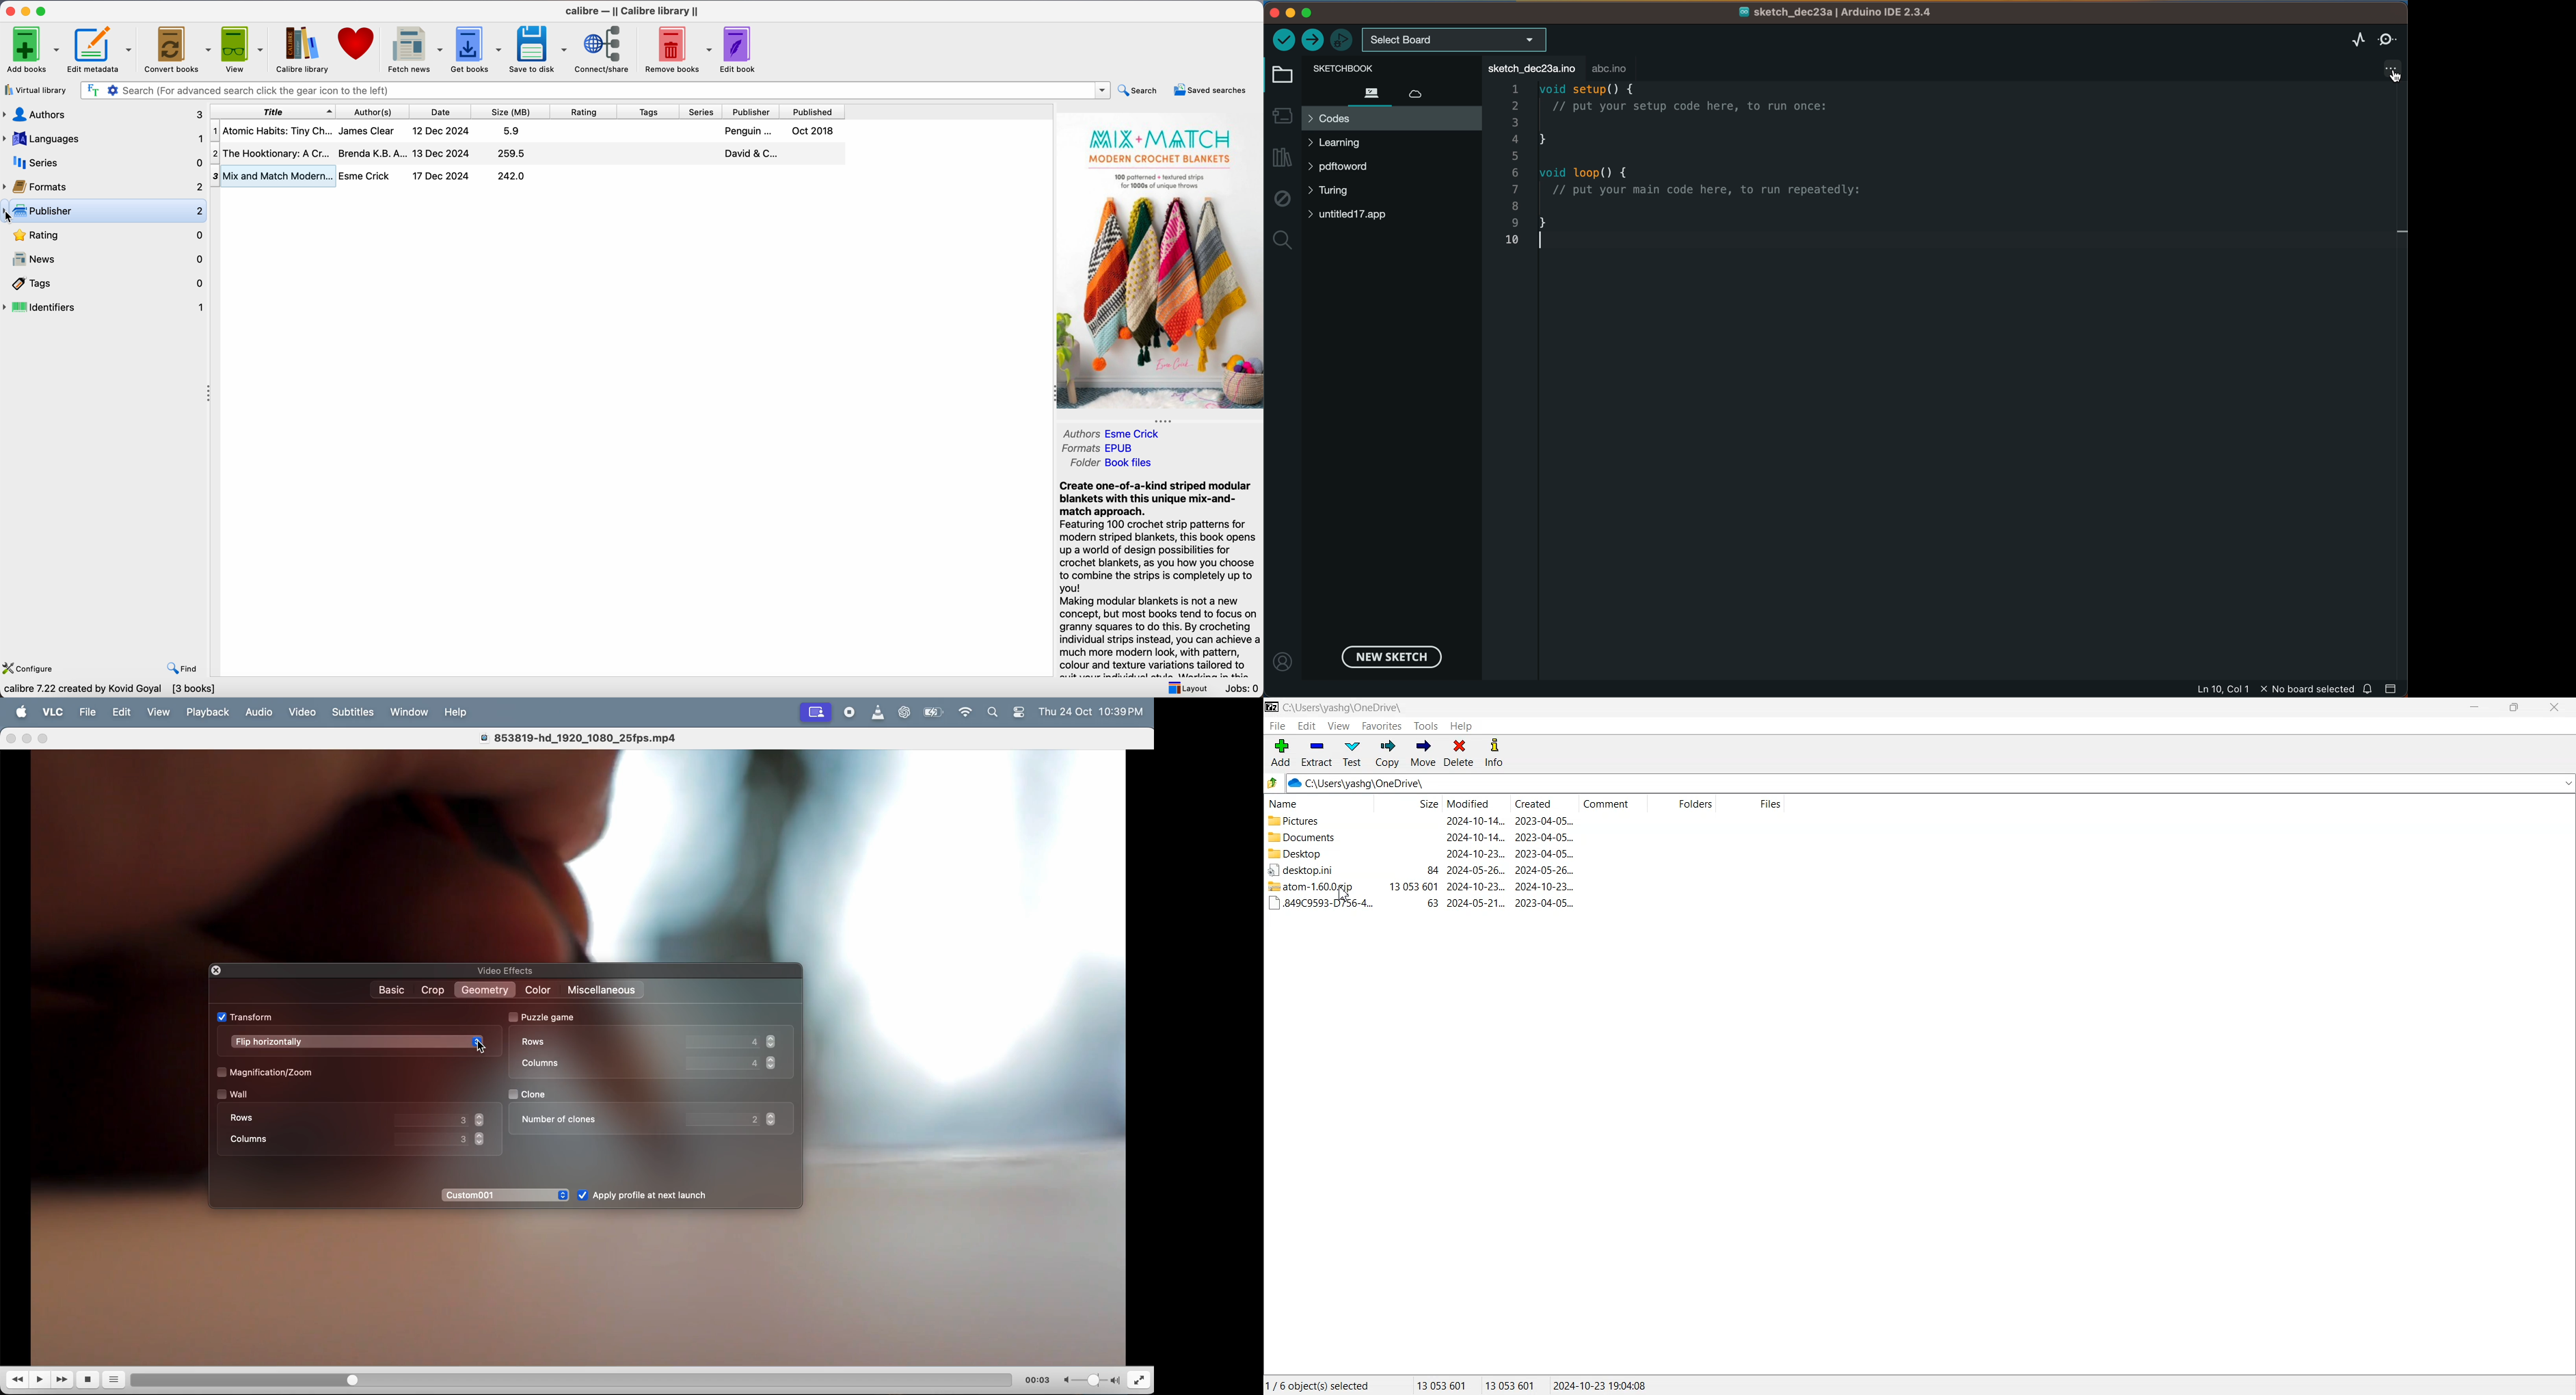  Describe the element at coordinates (933, 713) in the screenshot. I see `battery` at that location.